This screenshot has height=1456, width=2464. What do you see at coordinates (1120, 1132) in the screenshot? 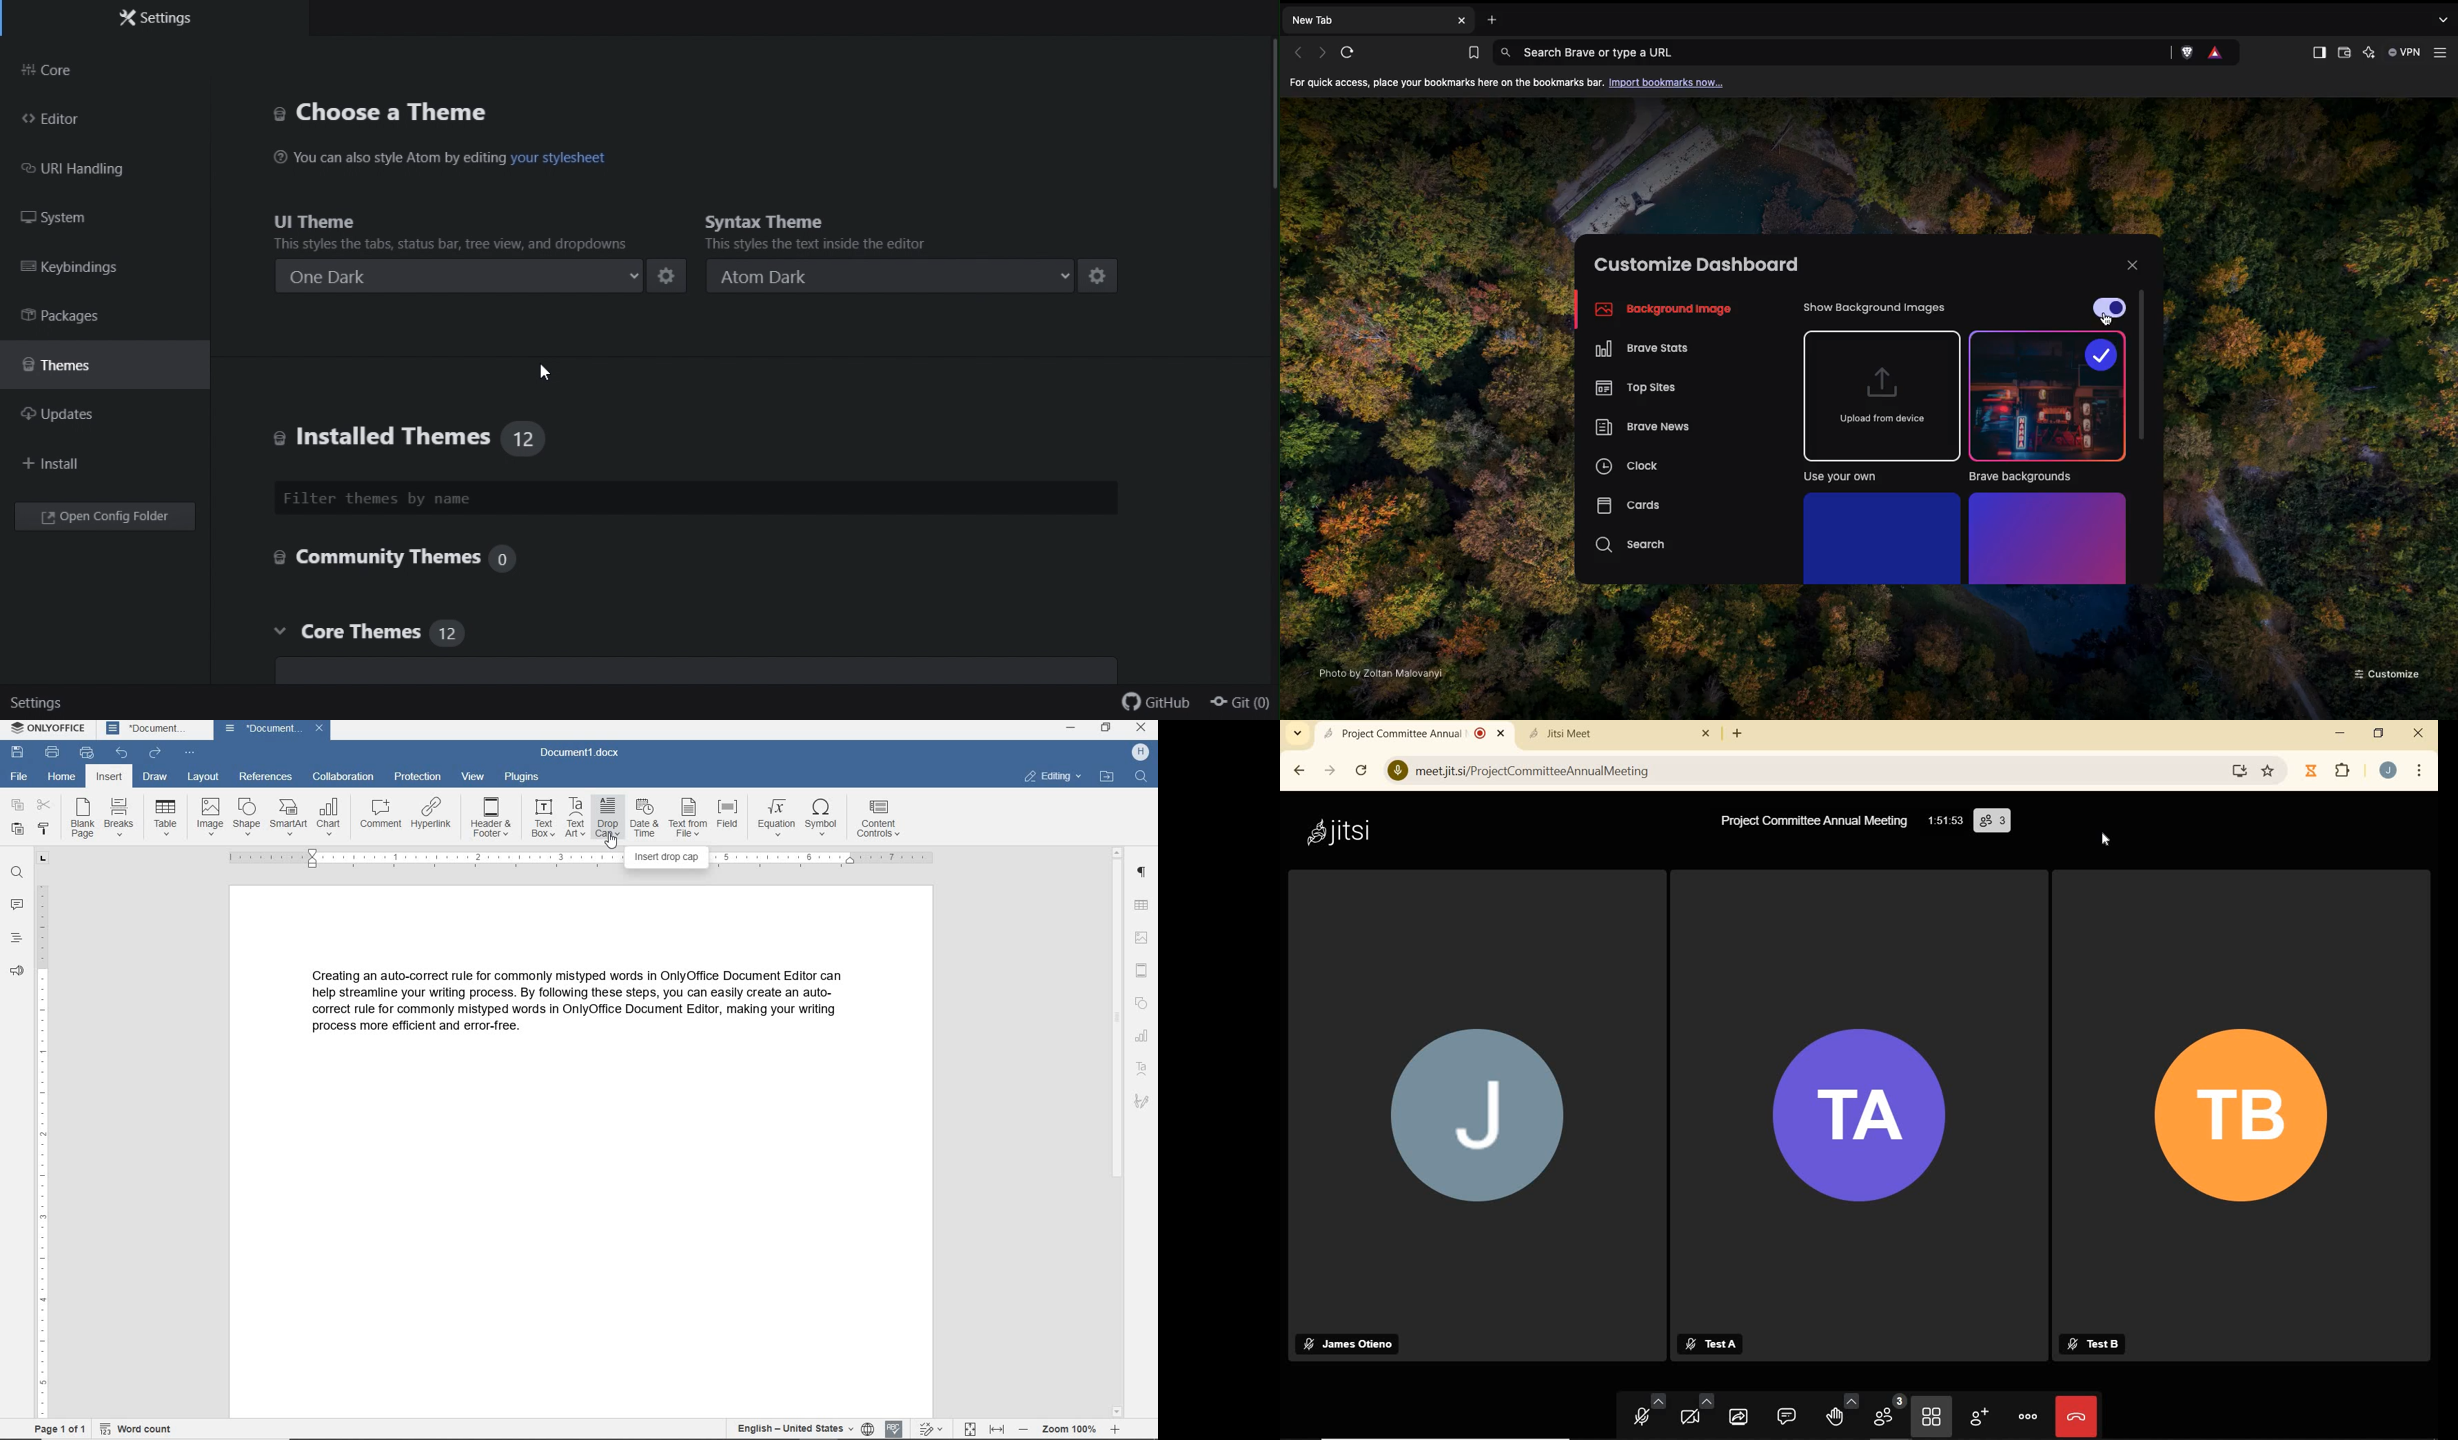
I see `scrollbar` at bounding box center [1120, 1132].